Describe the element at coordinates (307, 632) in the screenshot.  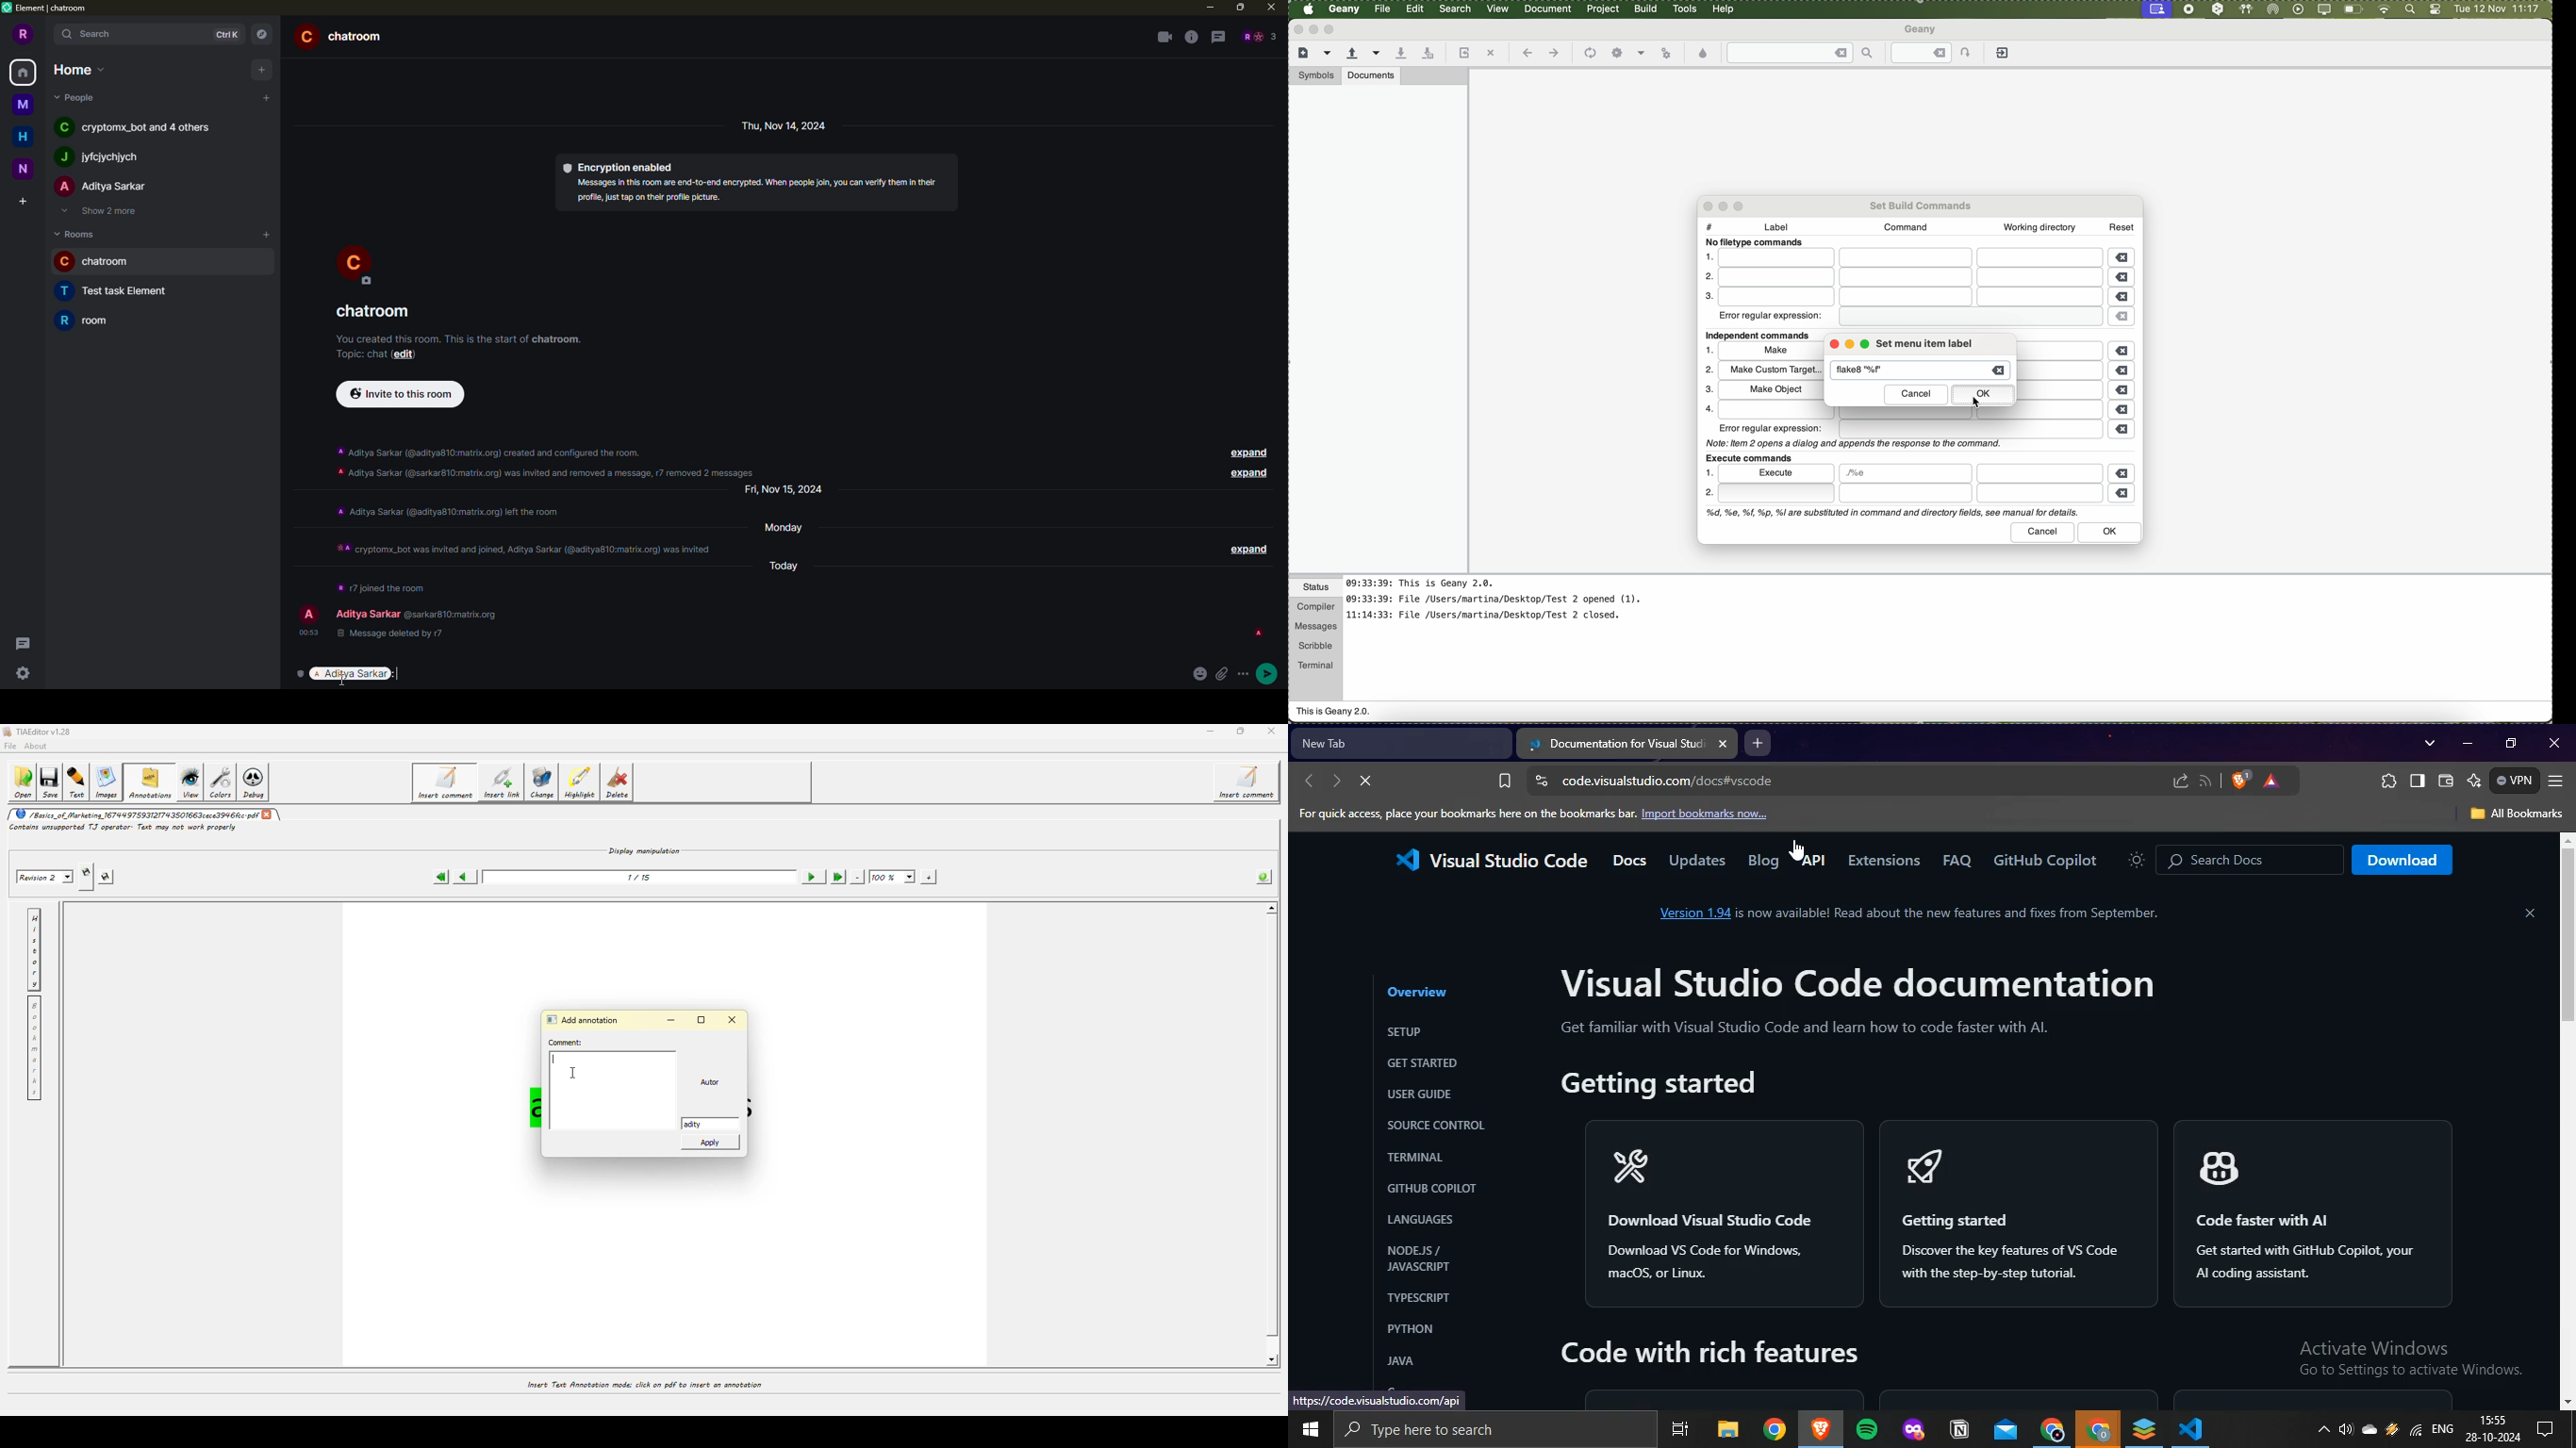
I see `time` at that location.